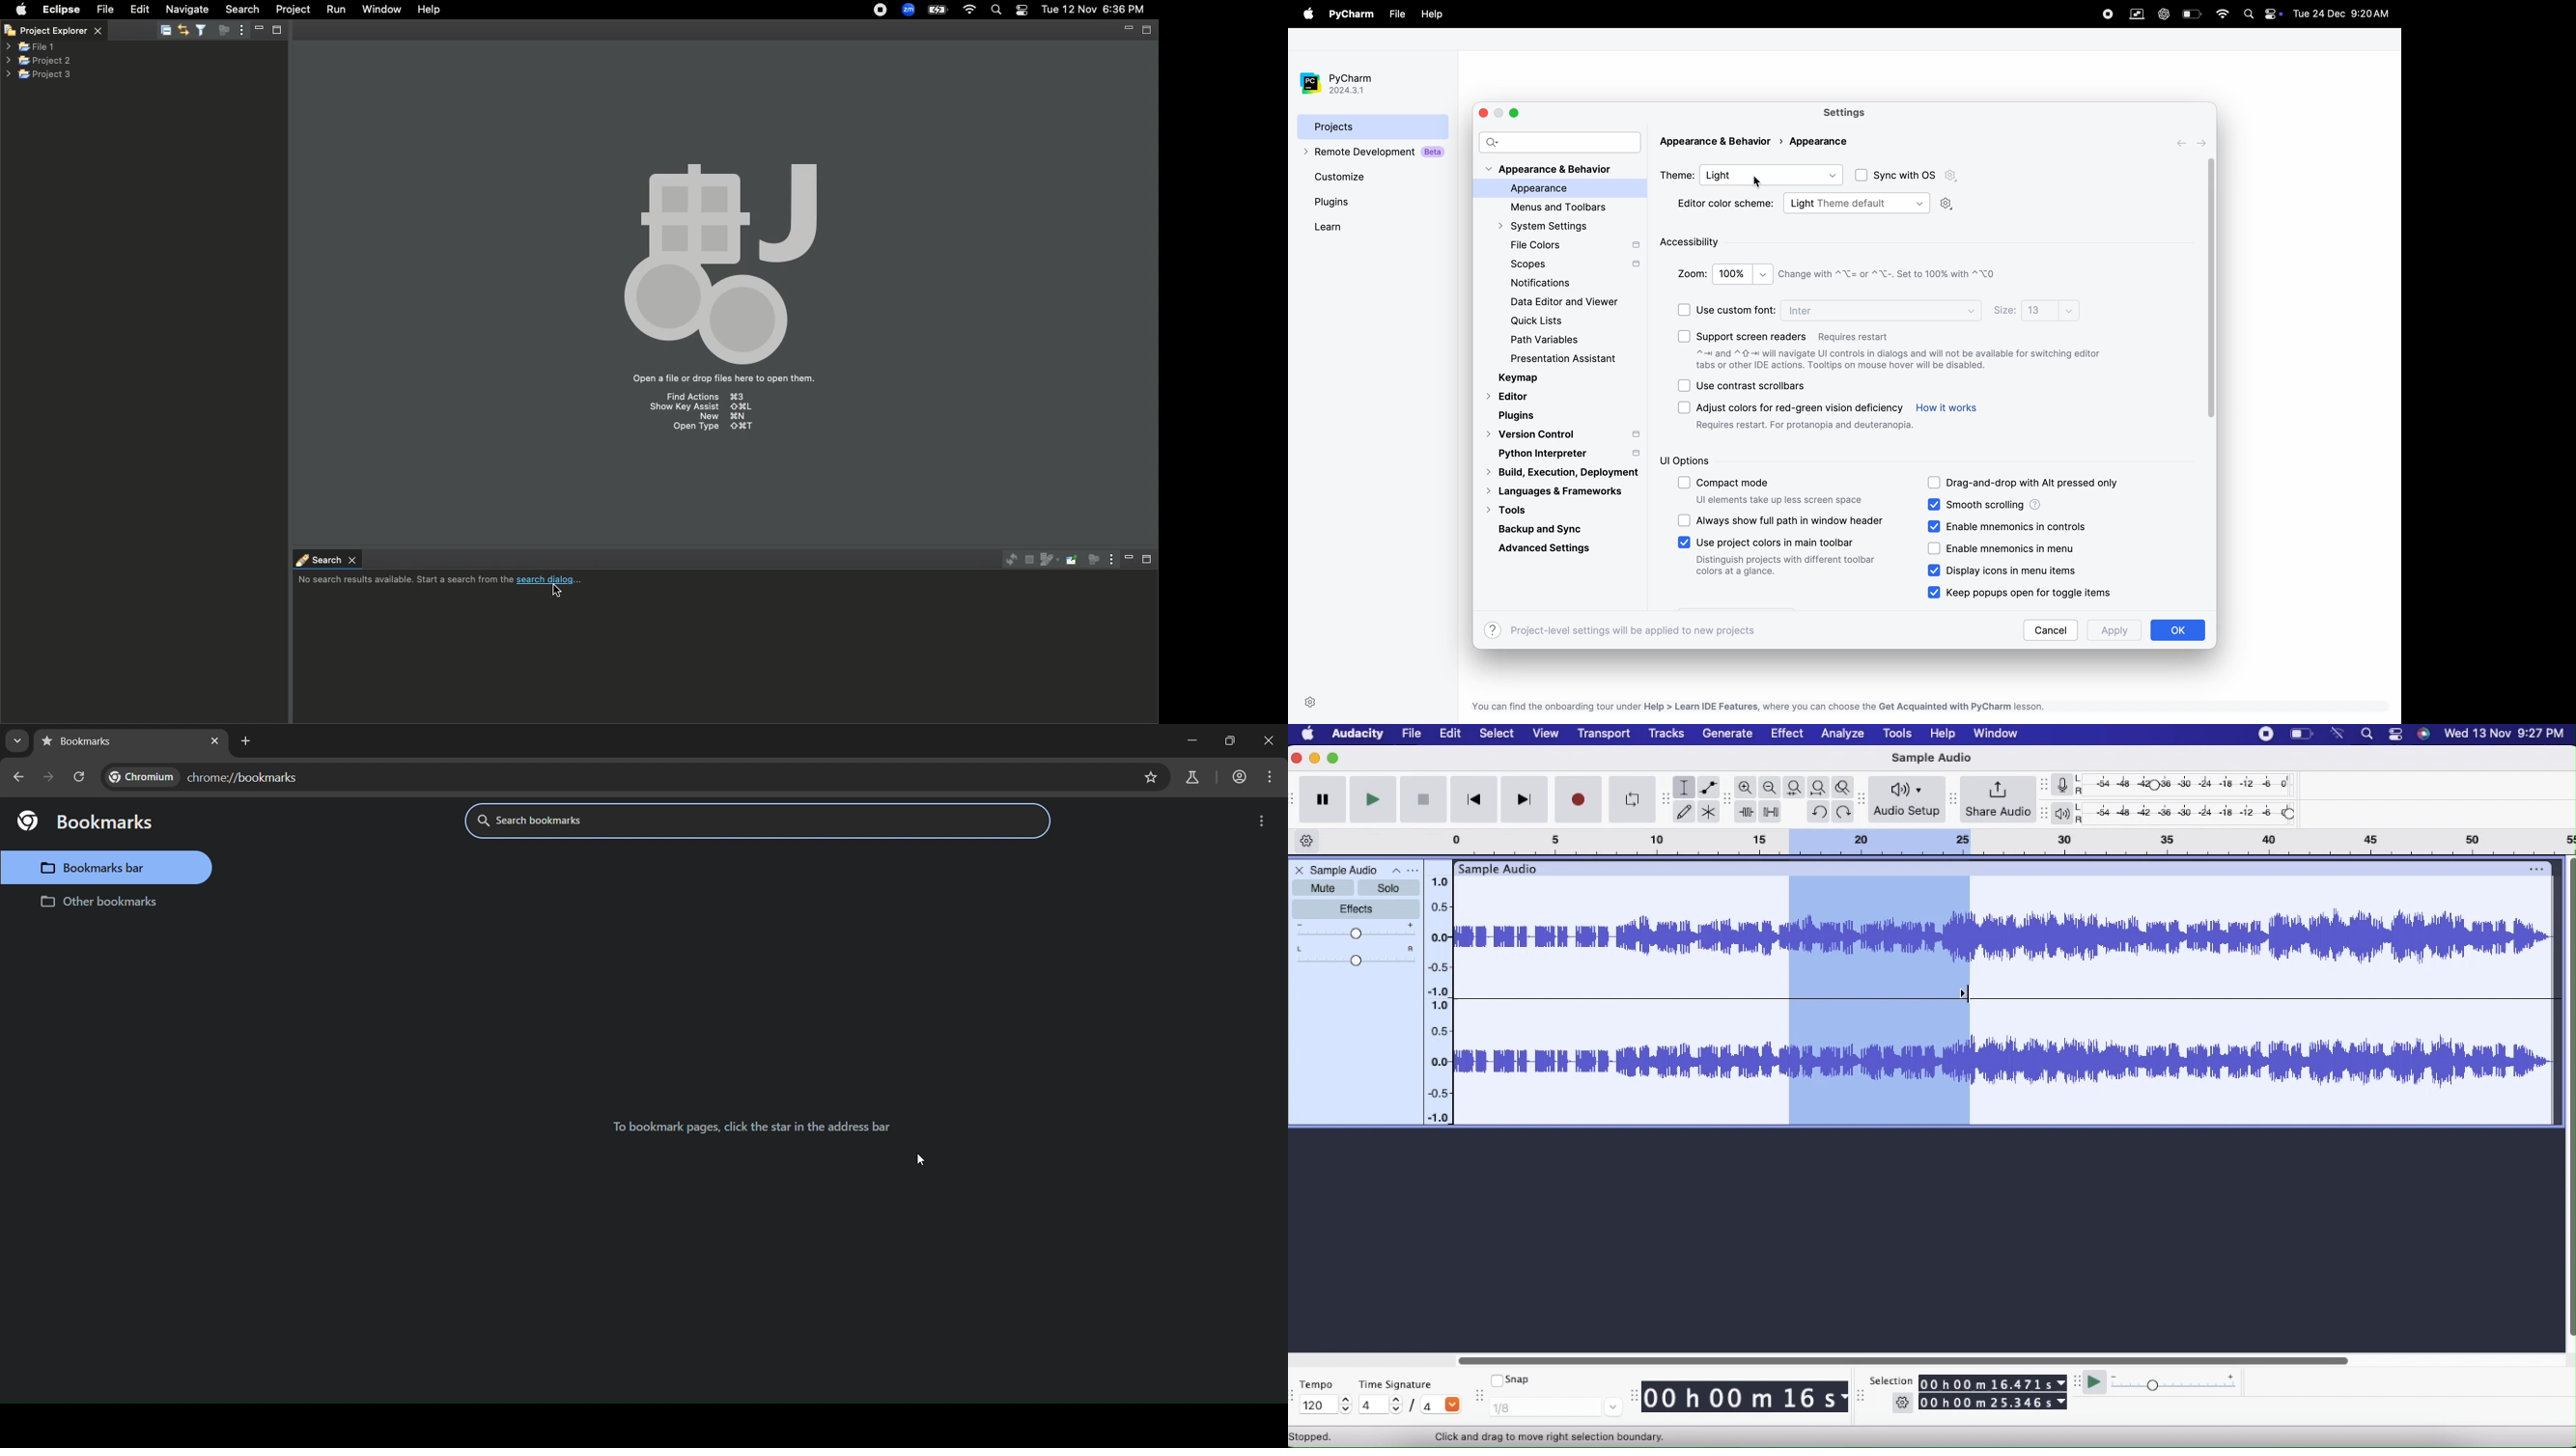 The height and width of the screenshot is (1456, 2576). I want to click on click and drag to move right selection boundary, so click(1546, 1435).